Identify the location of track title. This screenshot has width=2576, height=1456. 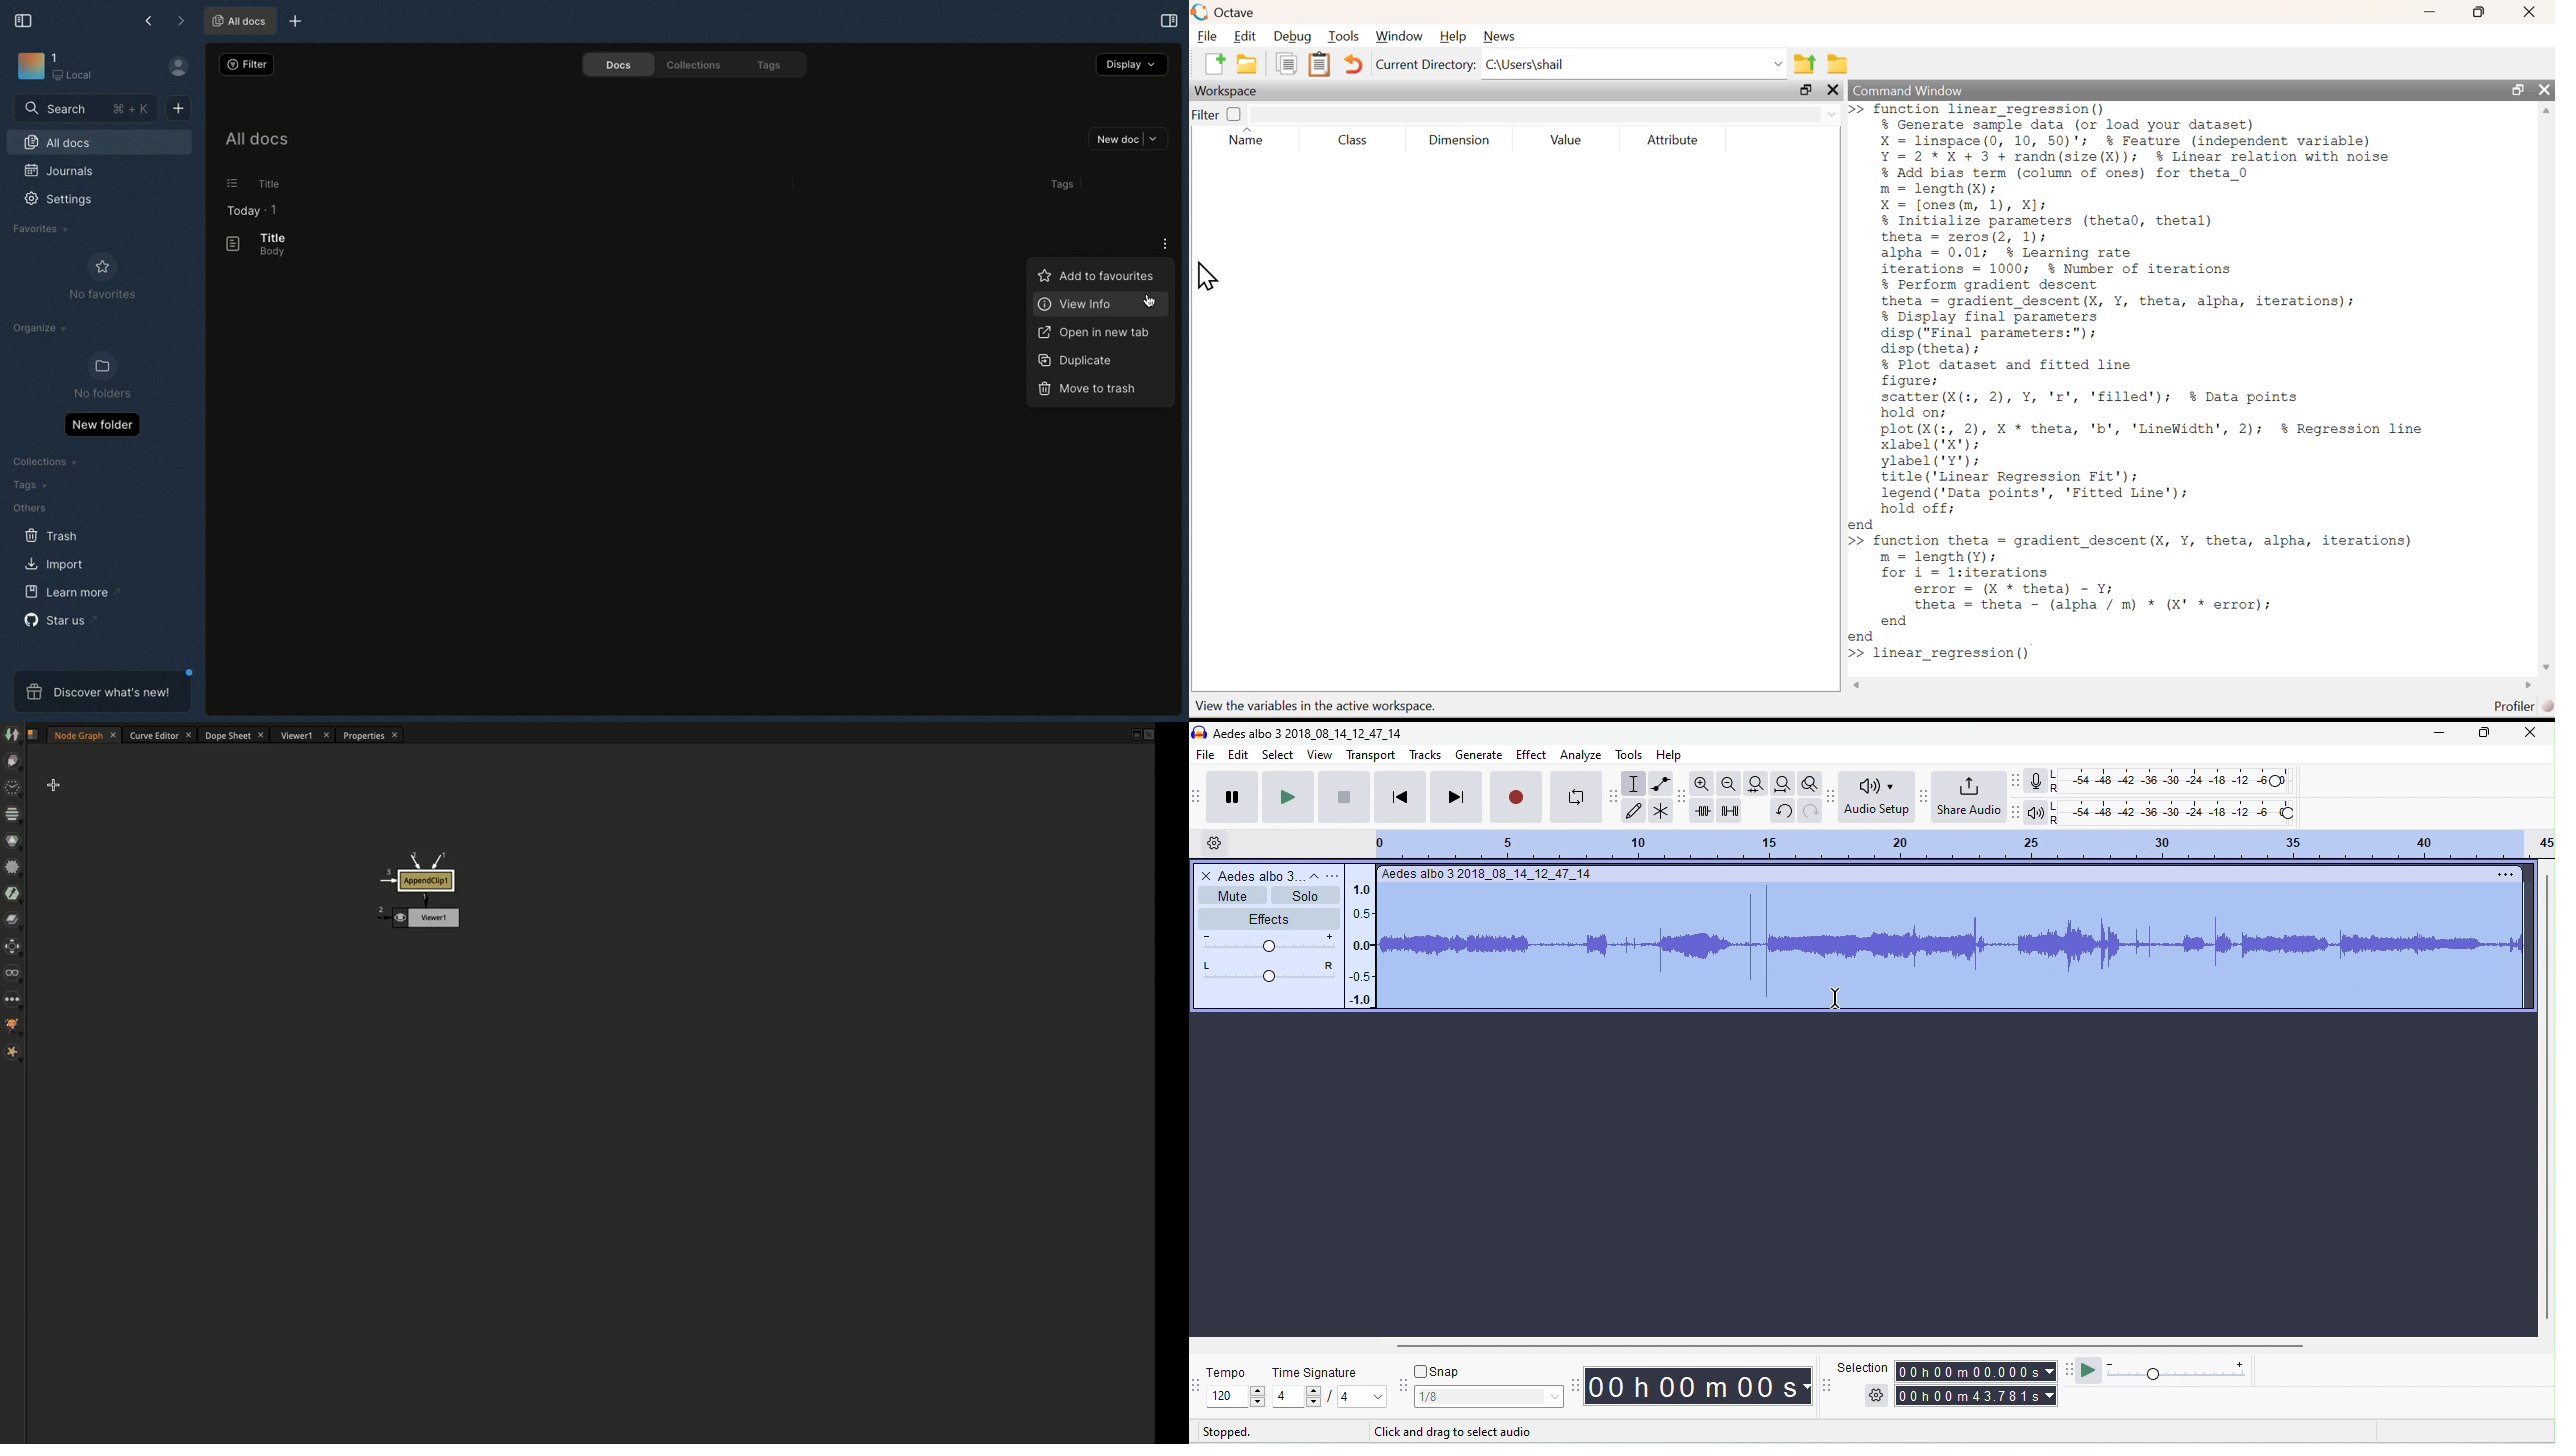
(1489, 875).